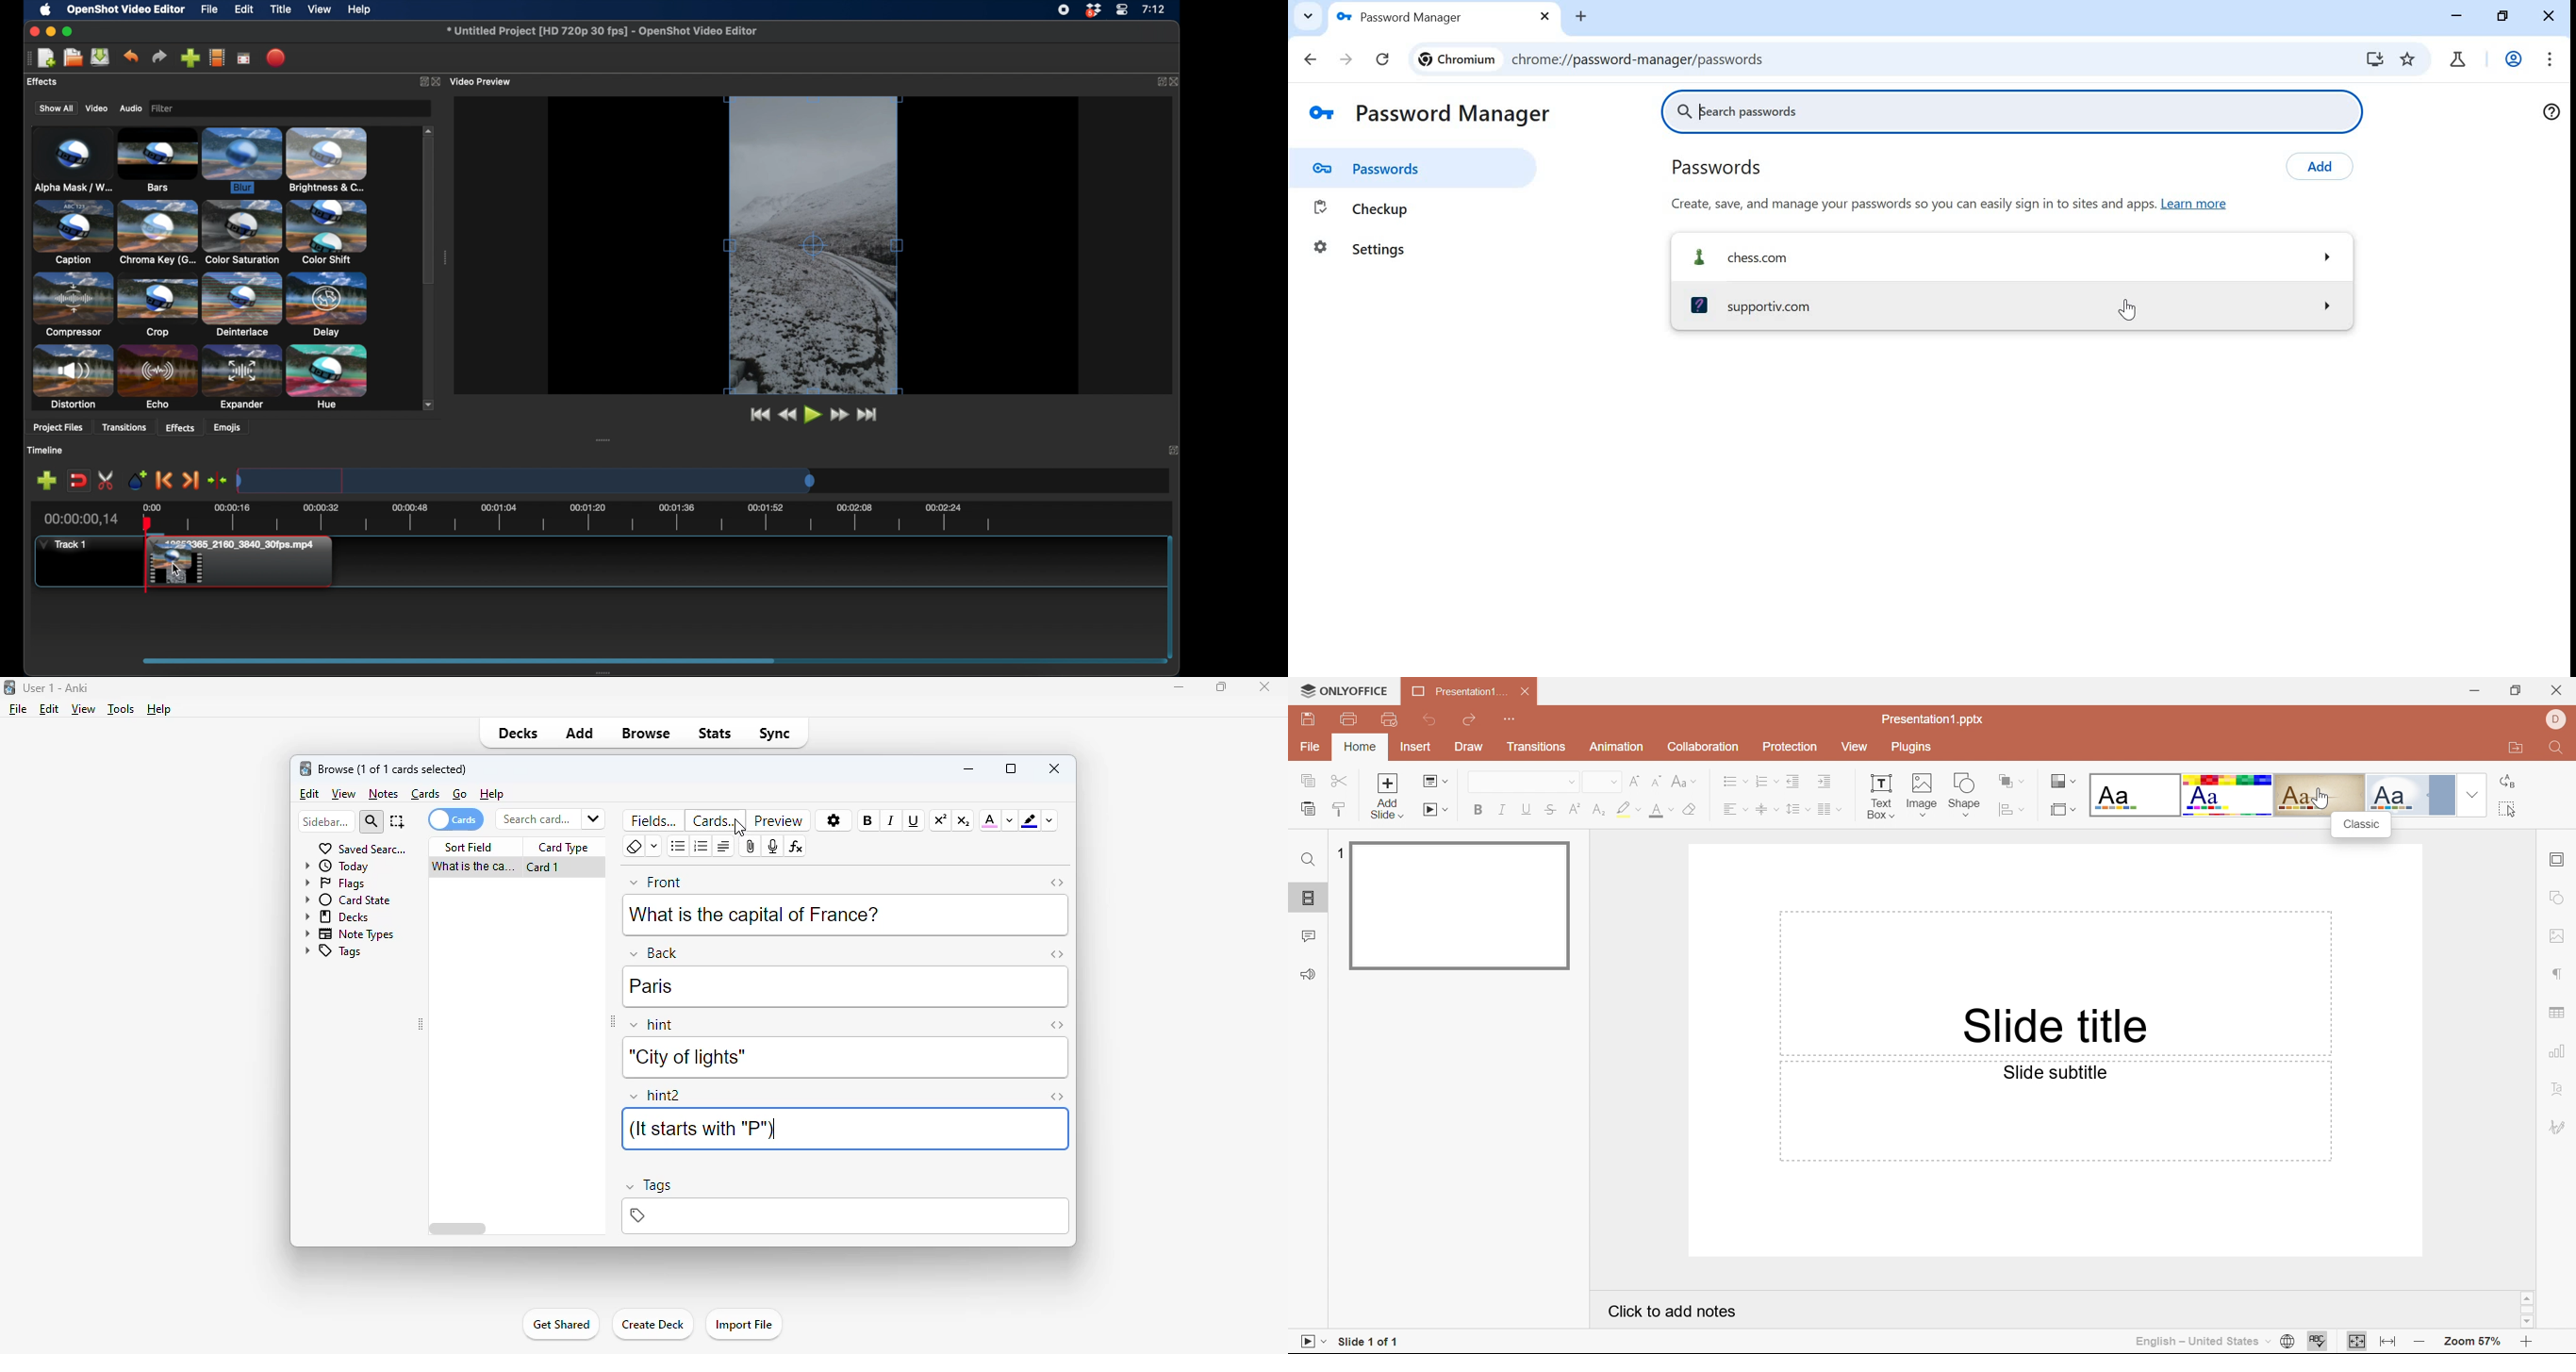 This screenshot has width=2576, height=1372. What do you see at coordinates (655, 819) in the screenshot?
I see `fields` at bounding box center [655, 819].